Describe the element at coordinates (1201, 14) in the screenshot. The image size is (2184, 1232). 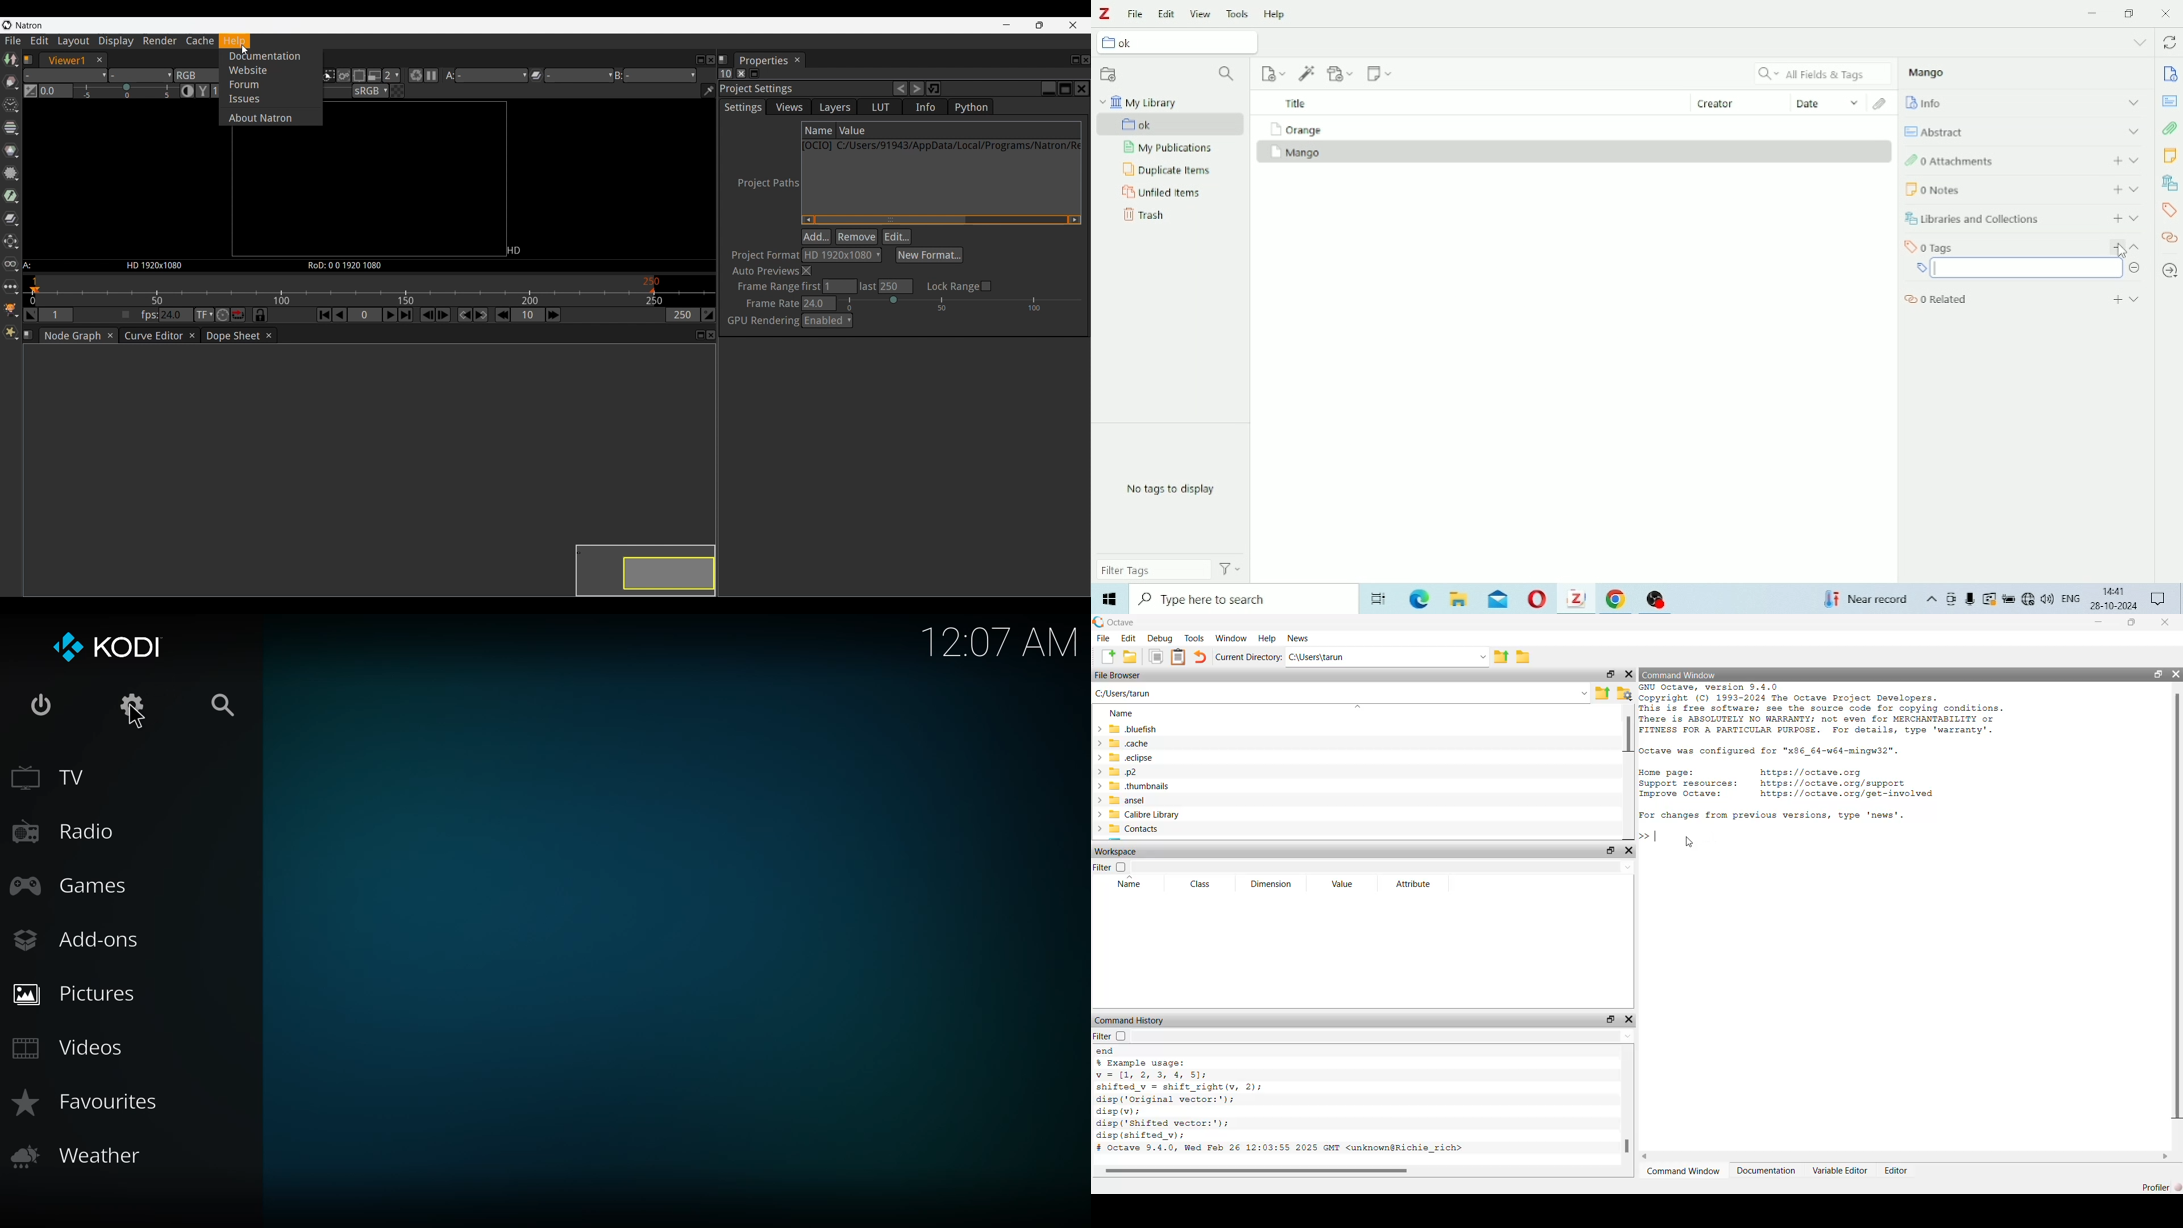
I see `View` at that location.